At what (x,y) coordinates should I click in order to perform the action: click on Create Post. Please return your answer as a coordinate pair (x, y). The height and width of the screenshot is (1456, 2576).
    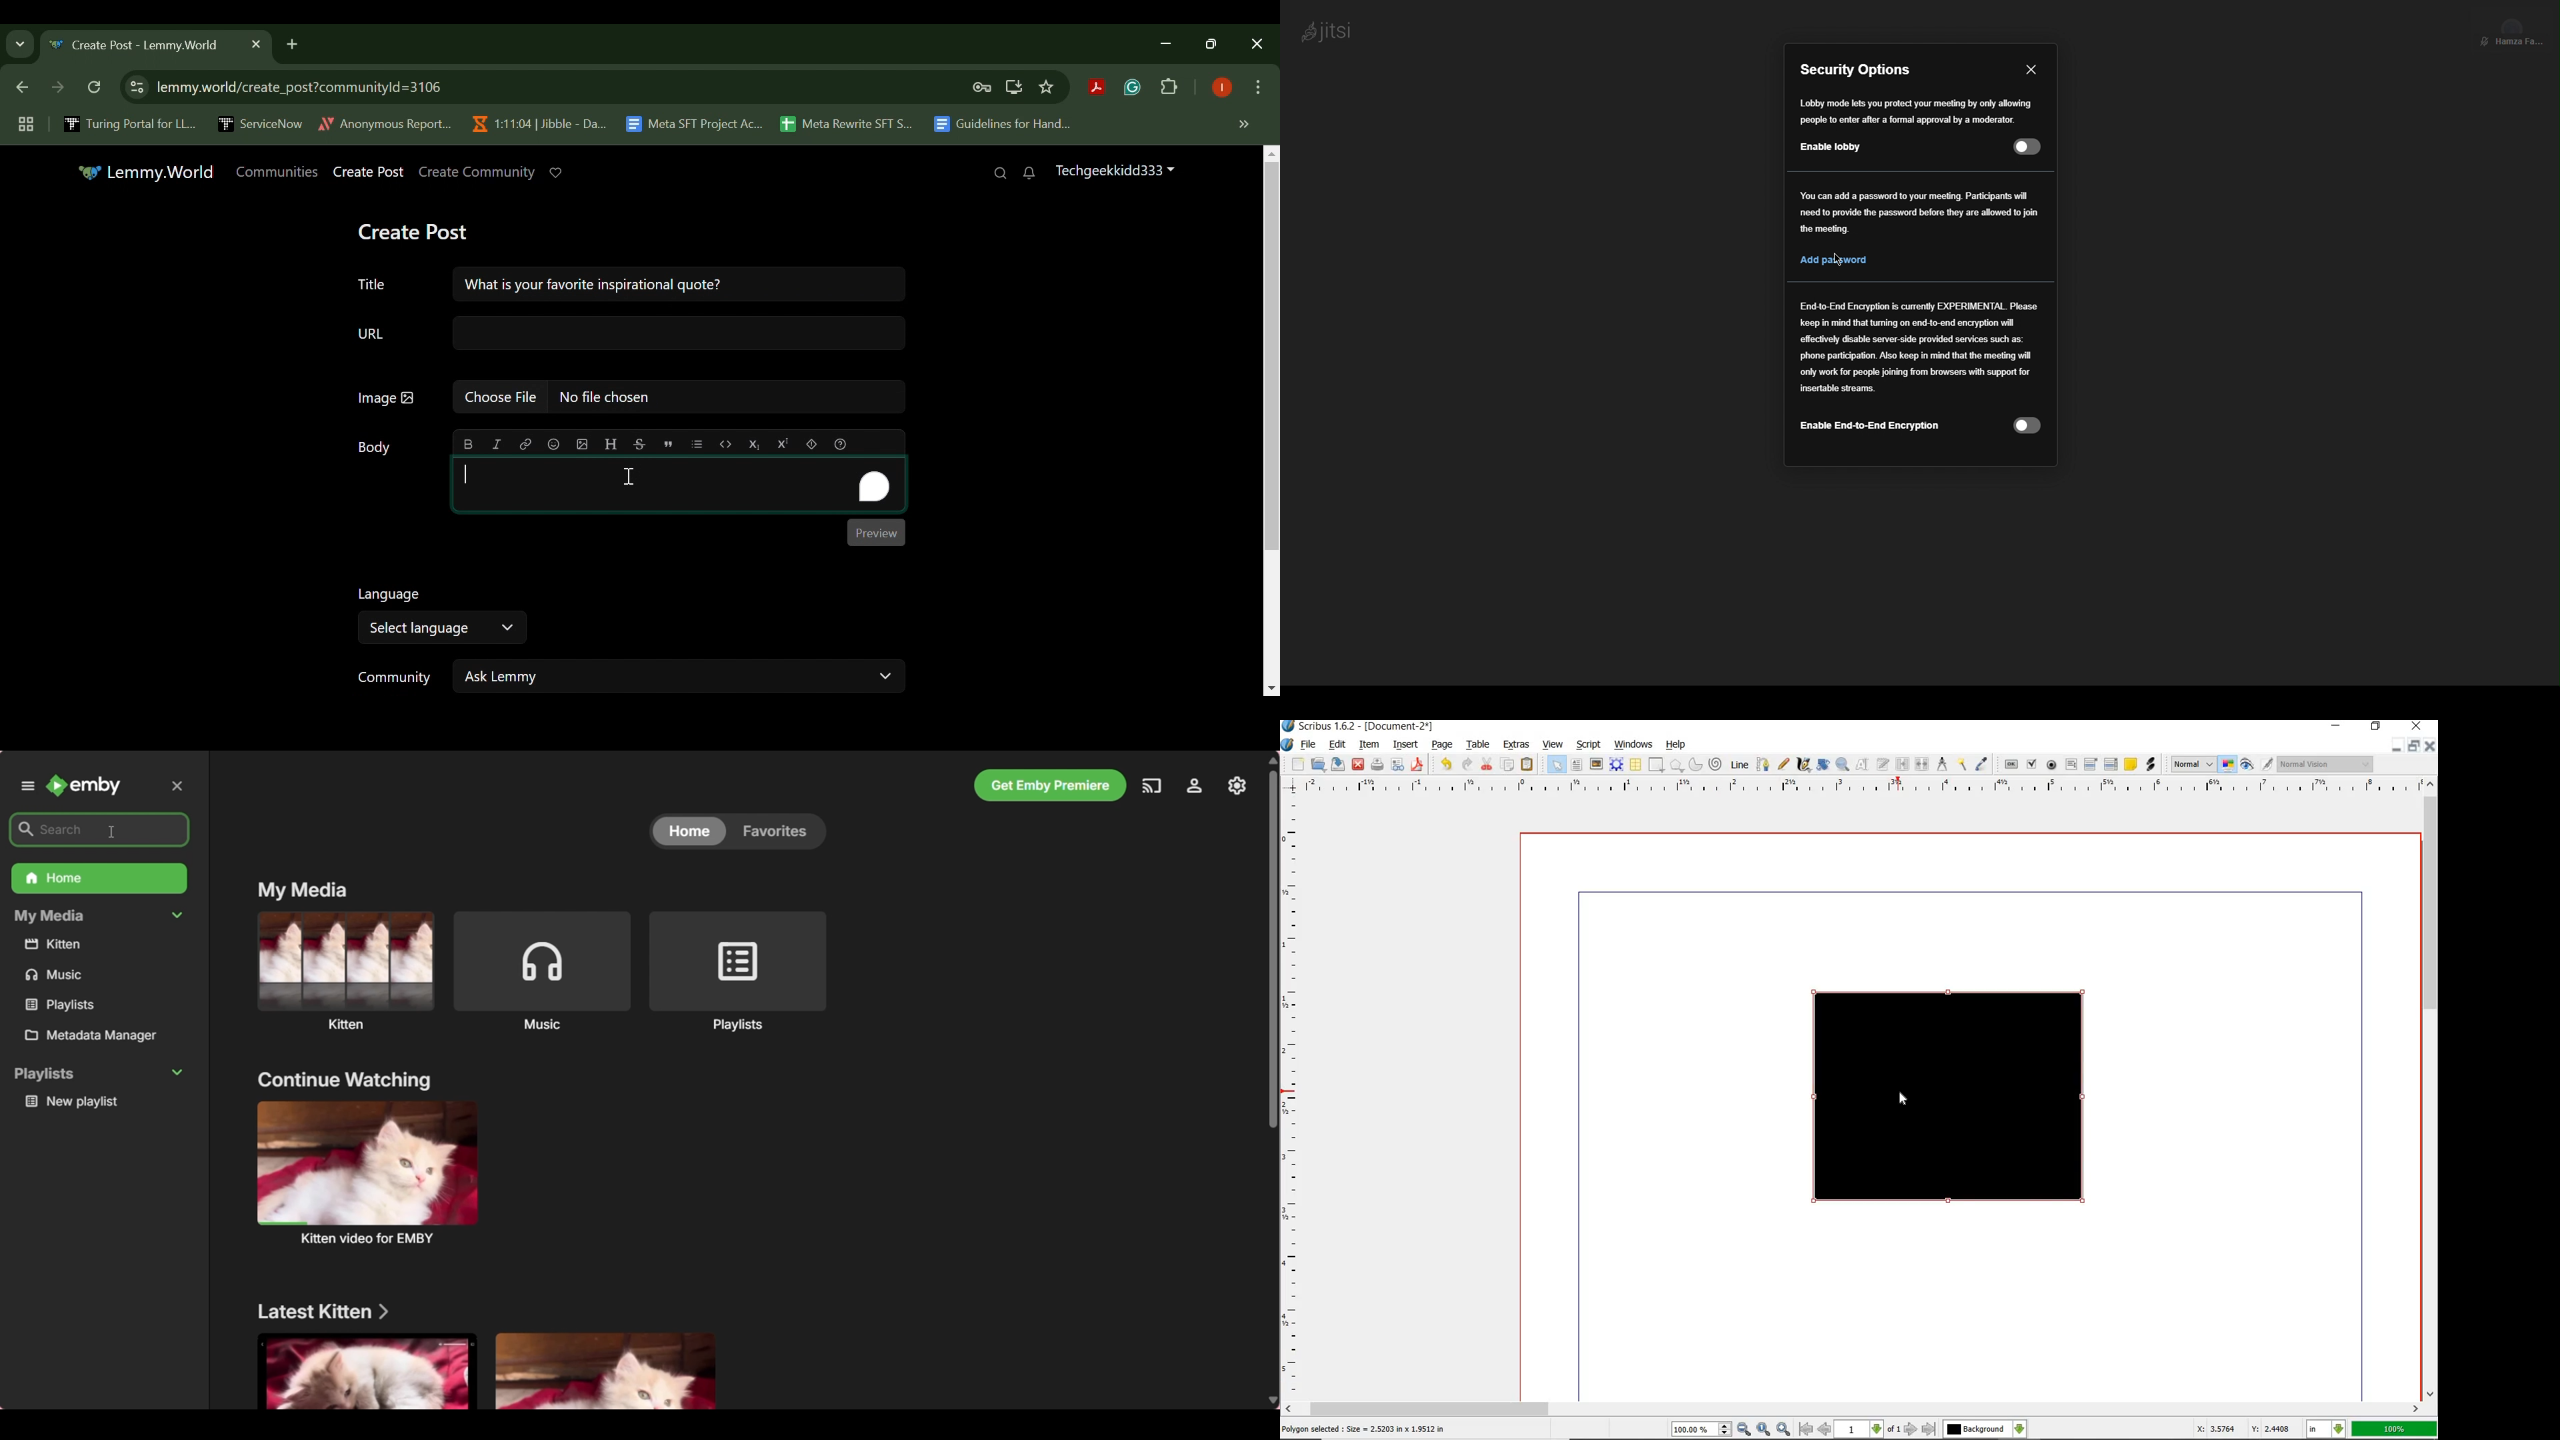
    Looking at the image, I should click on (369, 173).